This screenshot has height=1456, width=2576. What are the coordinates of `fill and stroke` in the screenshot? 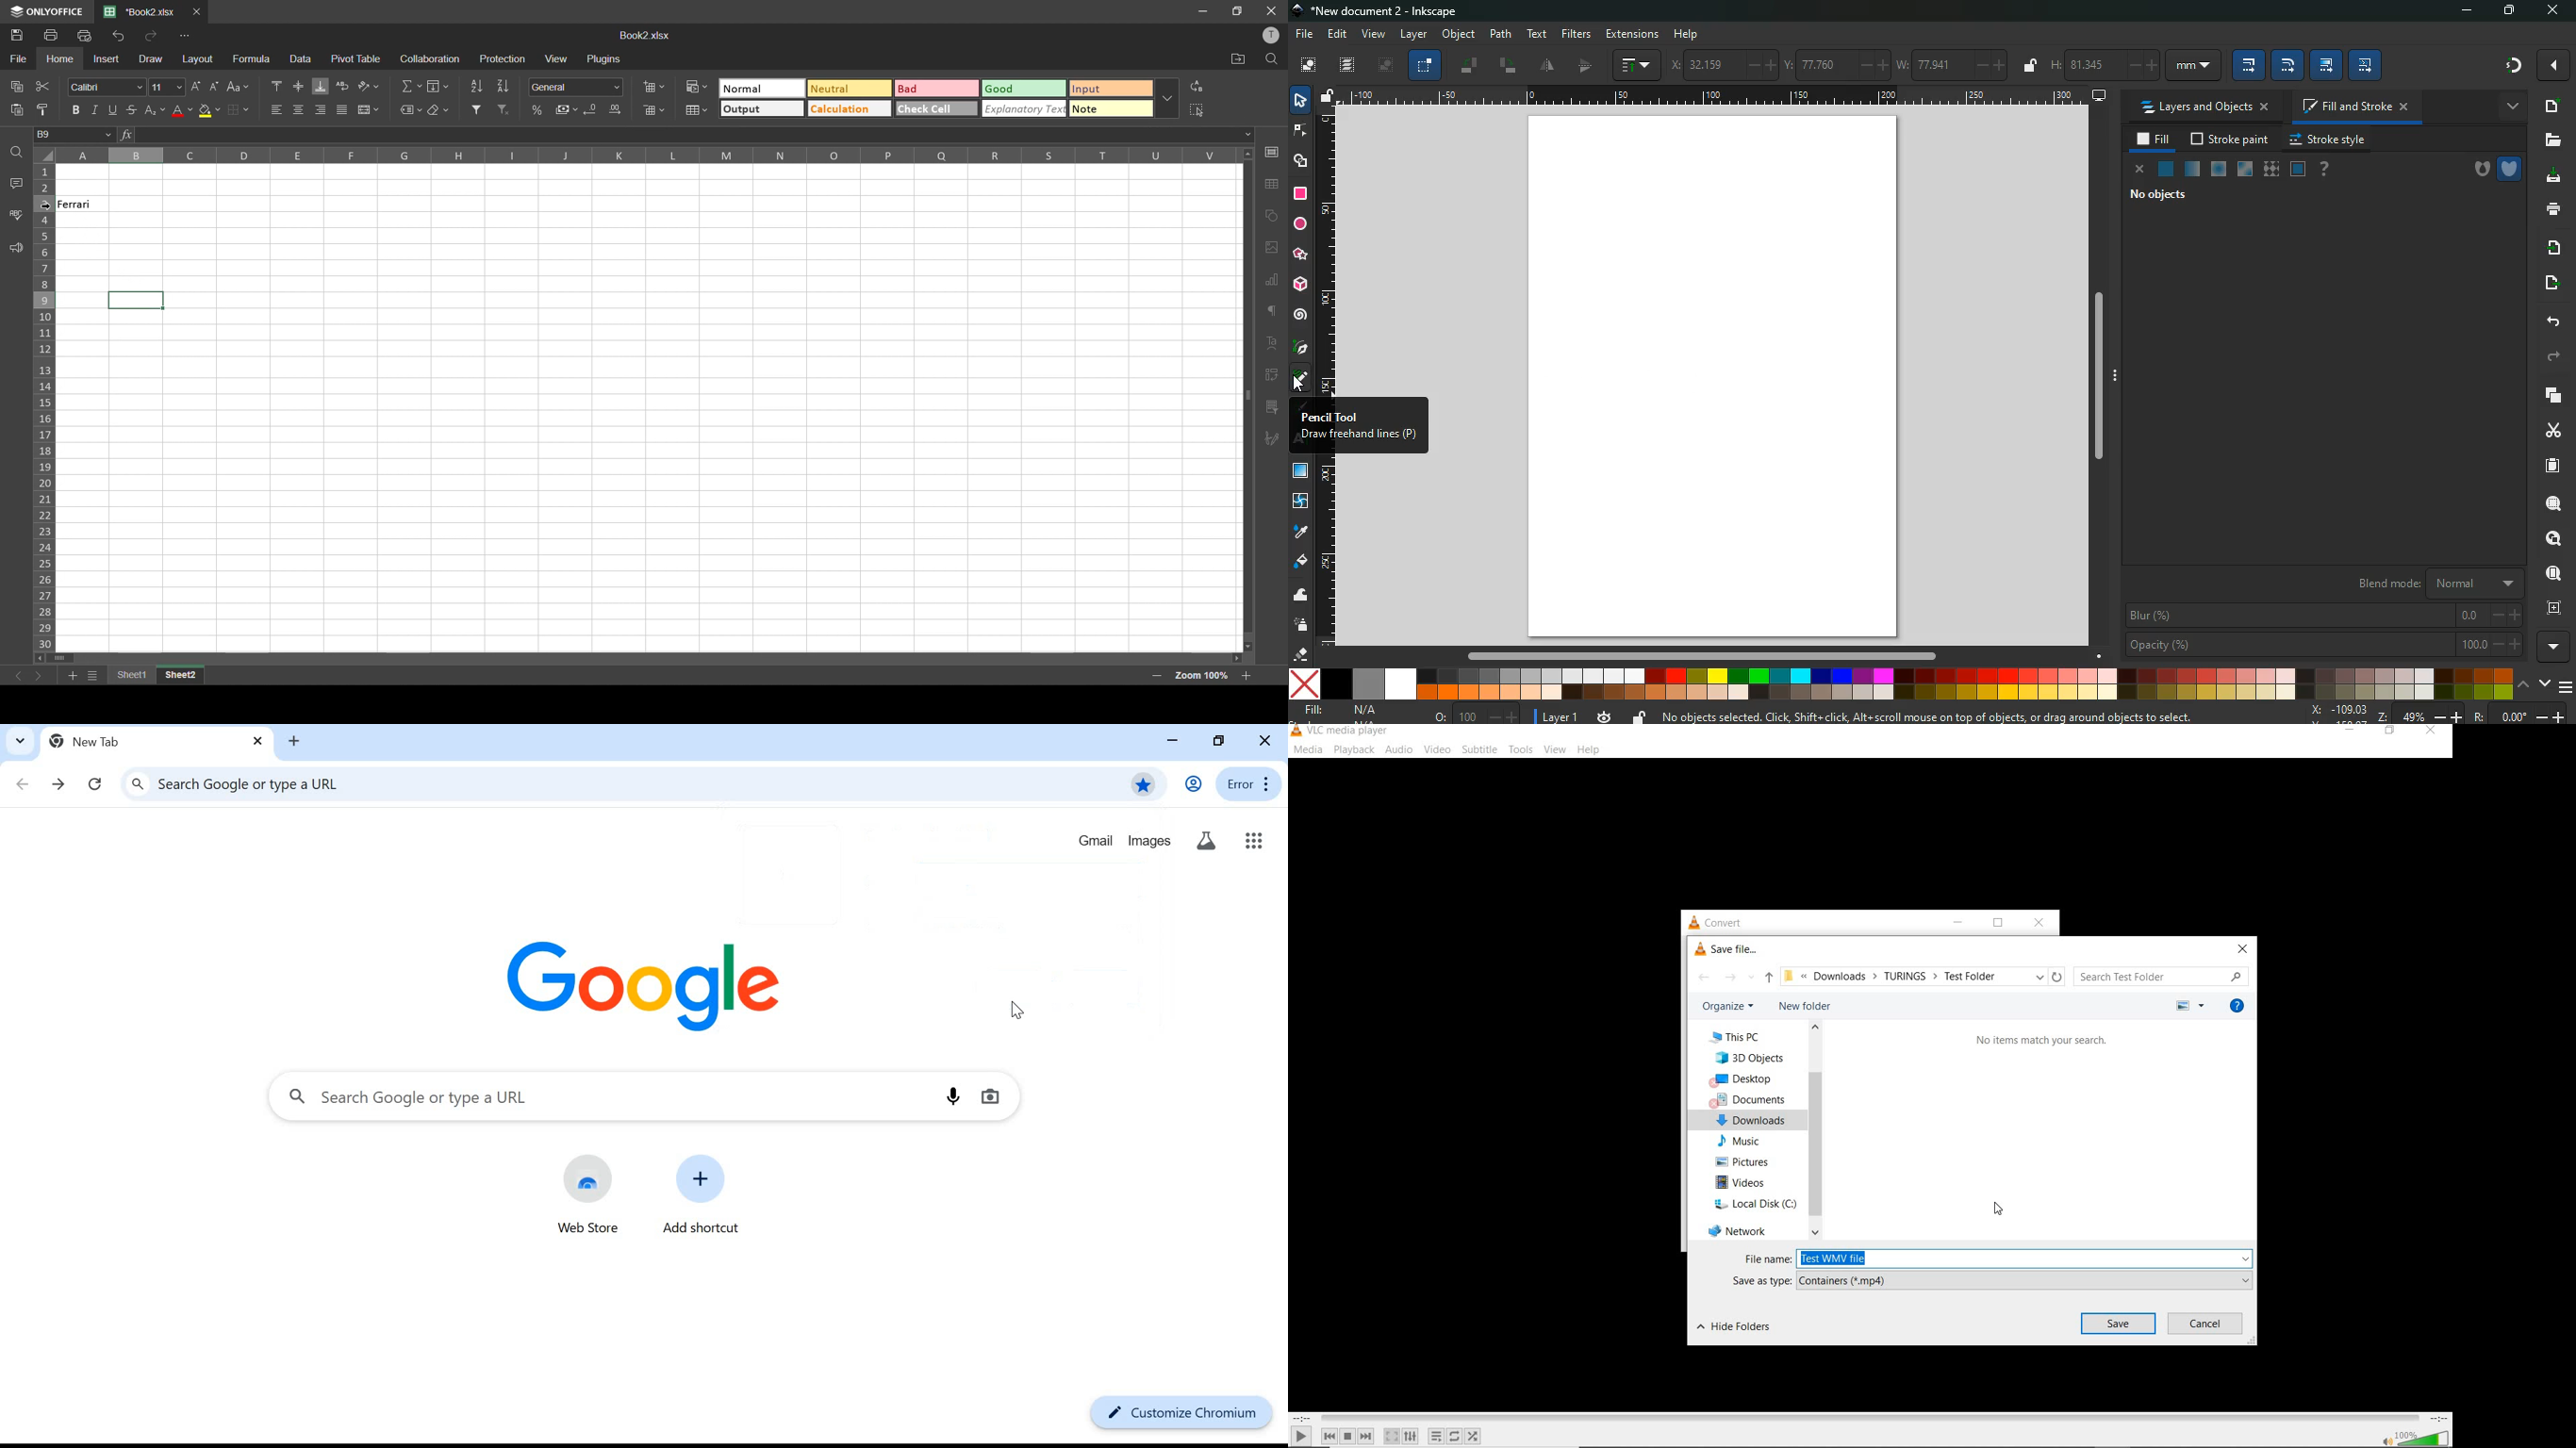 It's located at (2358, 105).